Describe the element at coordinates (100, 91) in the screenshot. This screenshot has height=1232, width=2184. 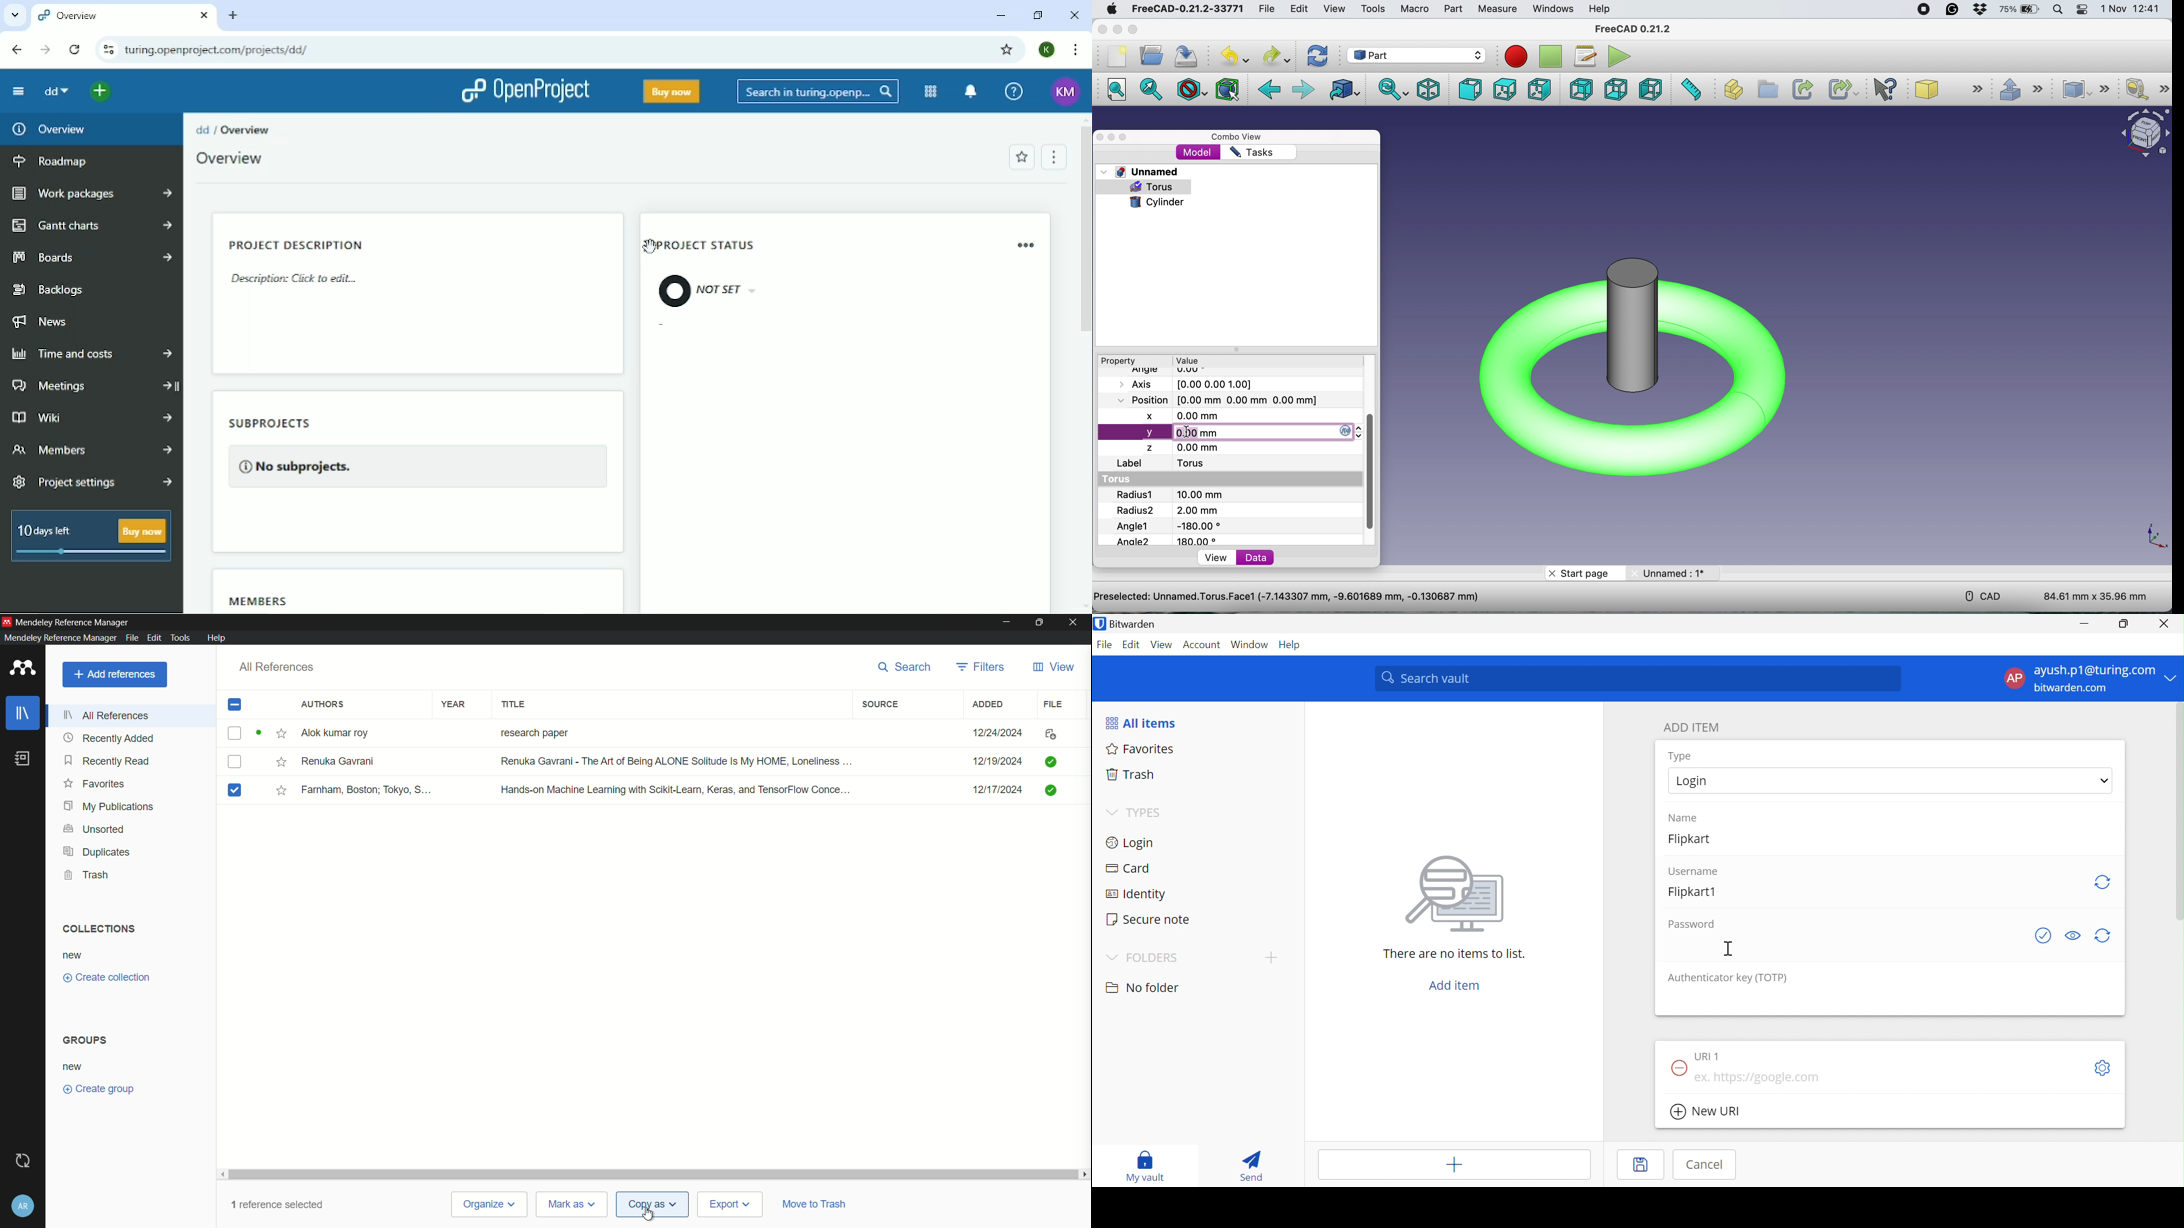
I see `Open quick add menu` at that location.